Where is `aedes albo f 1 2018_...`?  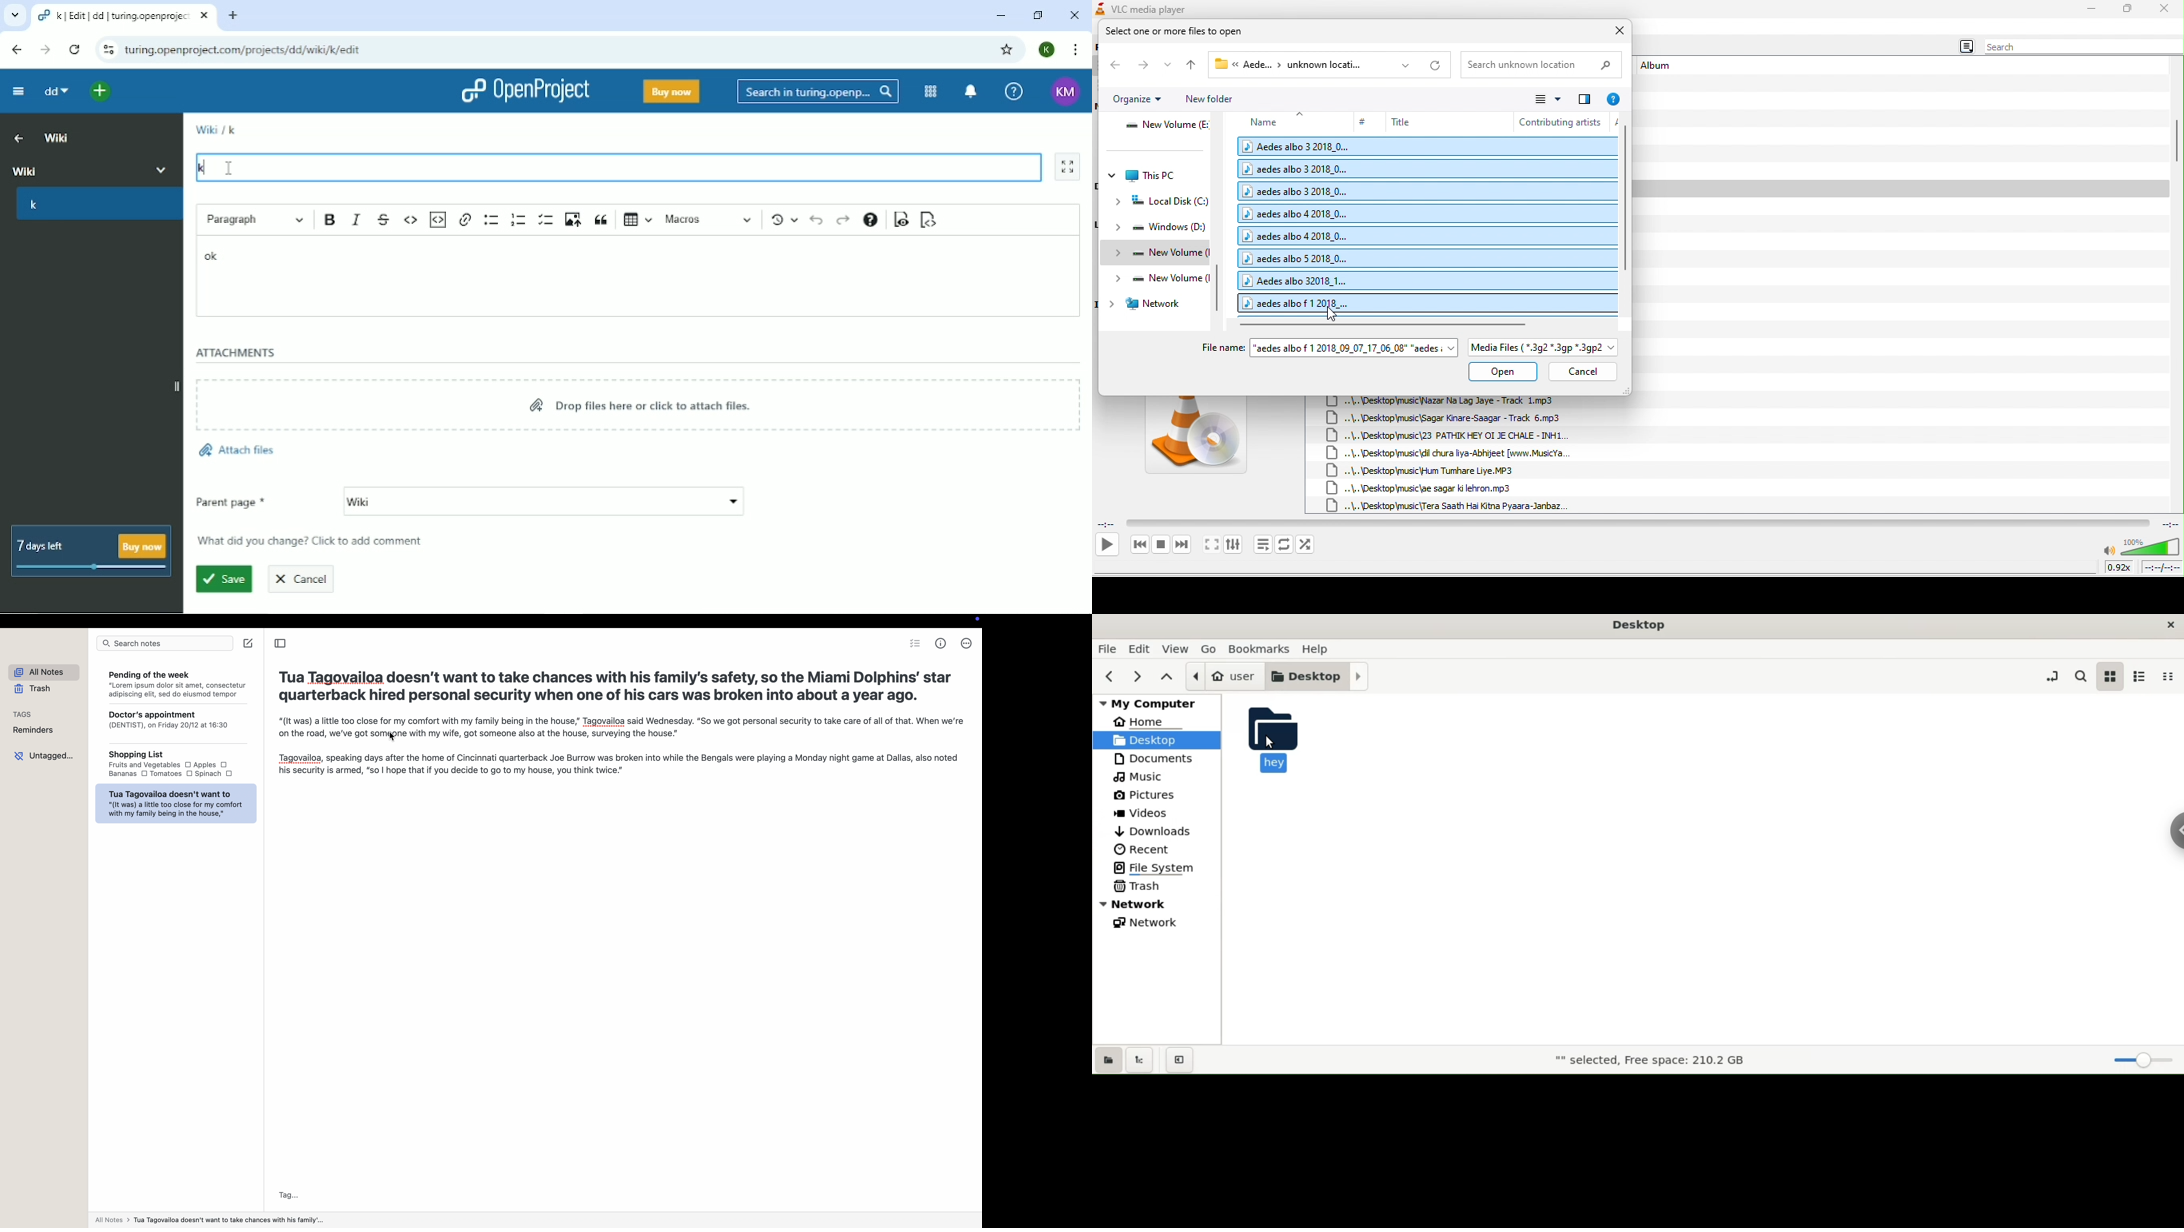
aedes albo f 1 2018_... is located at coordinates (1298, 302).